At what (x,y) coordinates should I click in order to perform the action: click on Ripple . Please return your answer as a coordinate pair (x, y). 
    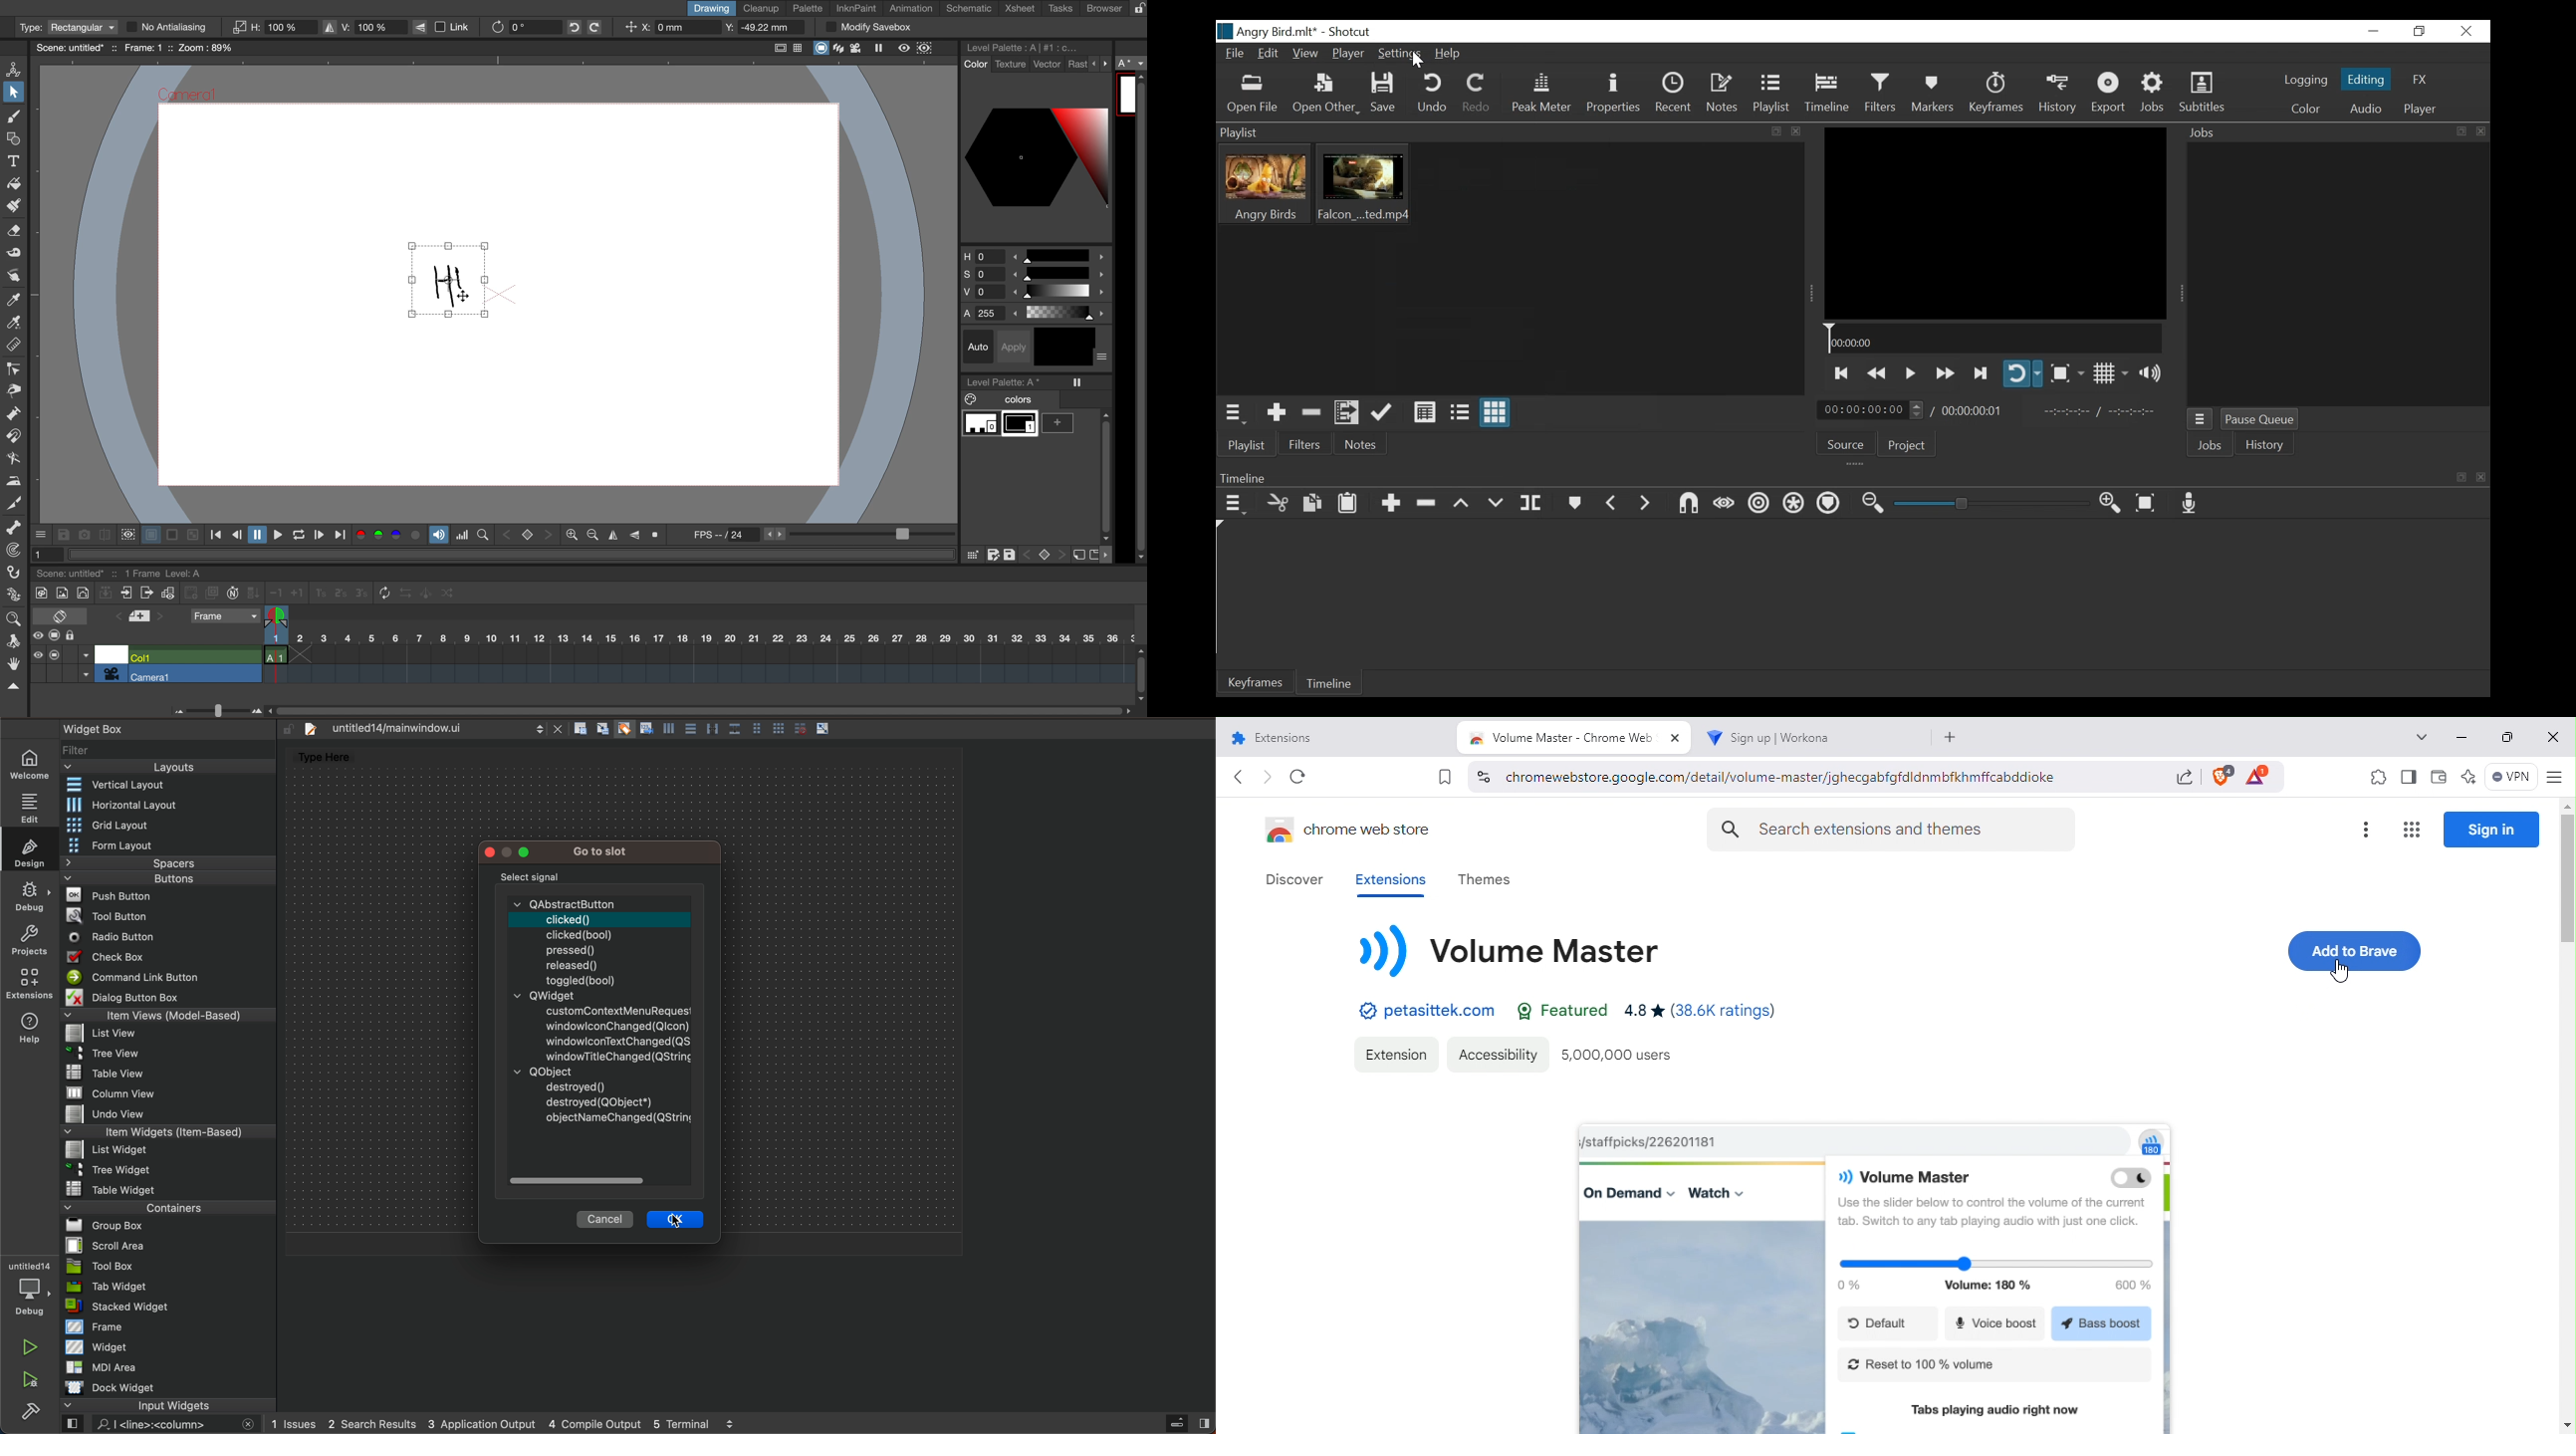
    Looking at the image, I should click on (1759, 506).